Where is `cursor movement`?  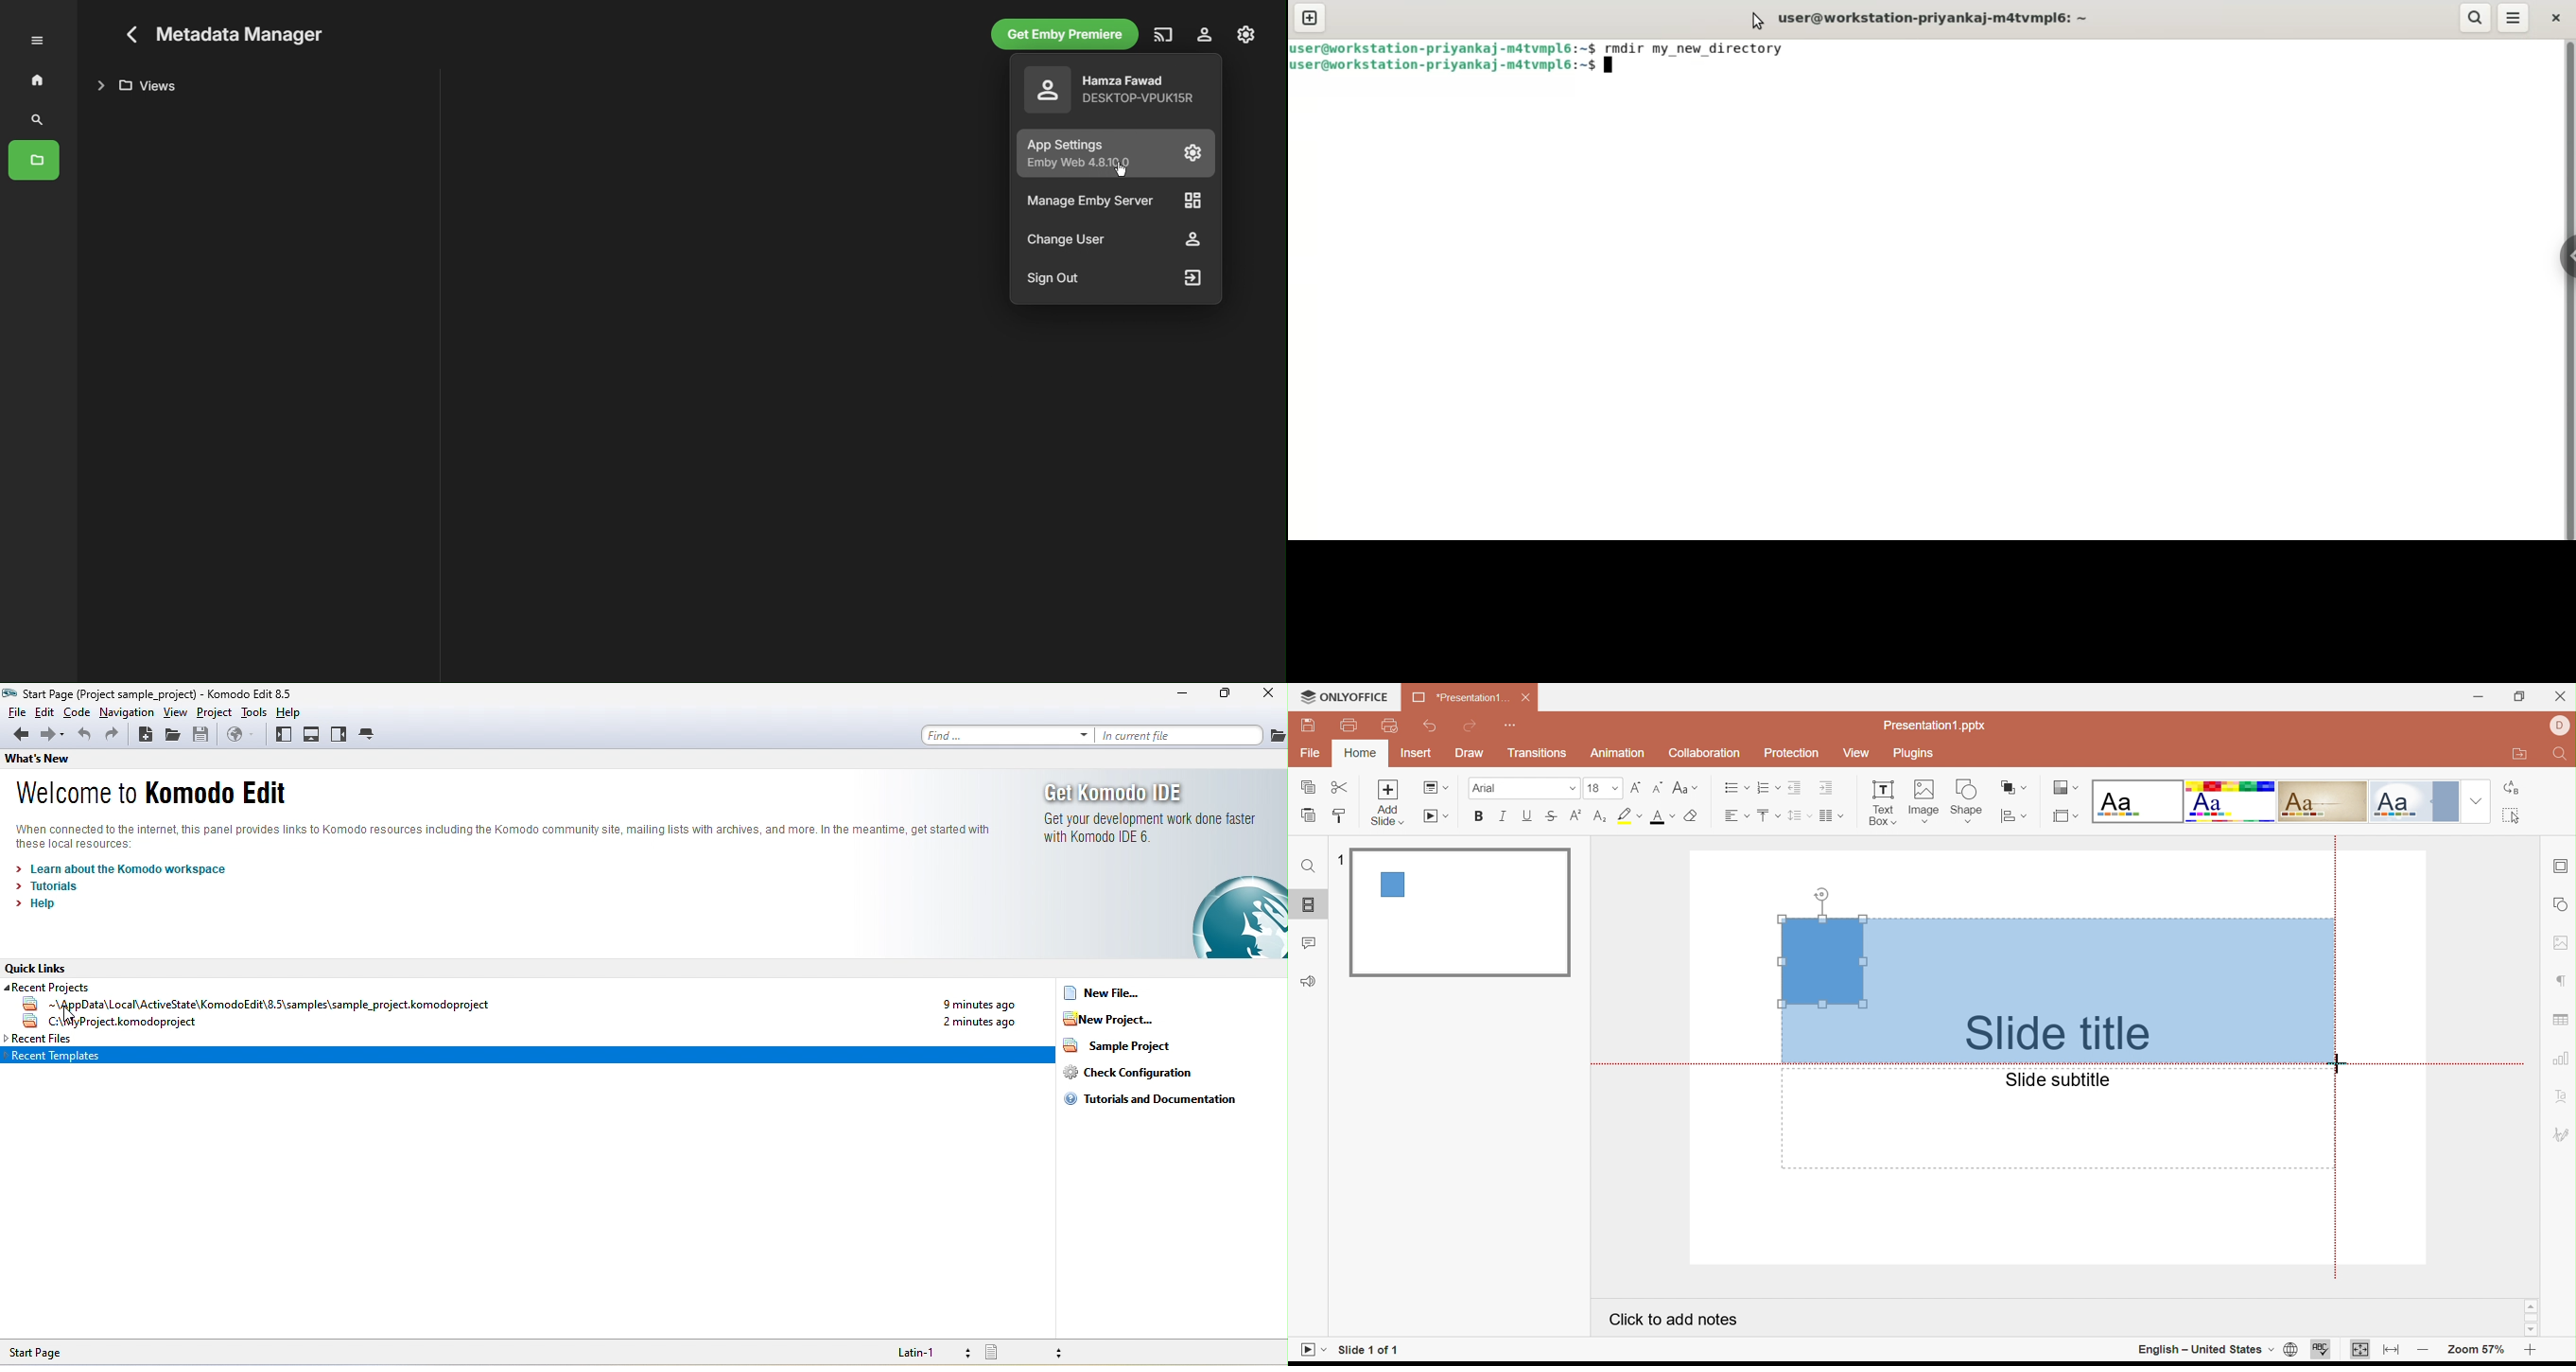
cursor movement is located at coordinates (66, 1018).